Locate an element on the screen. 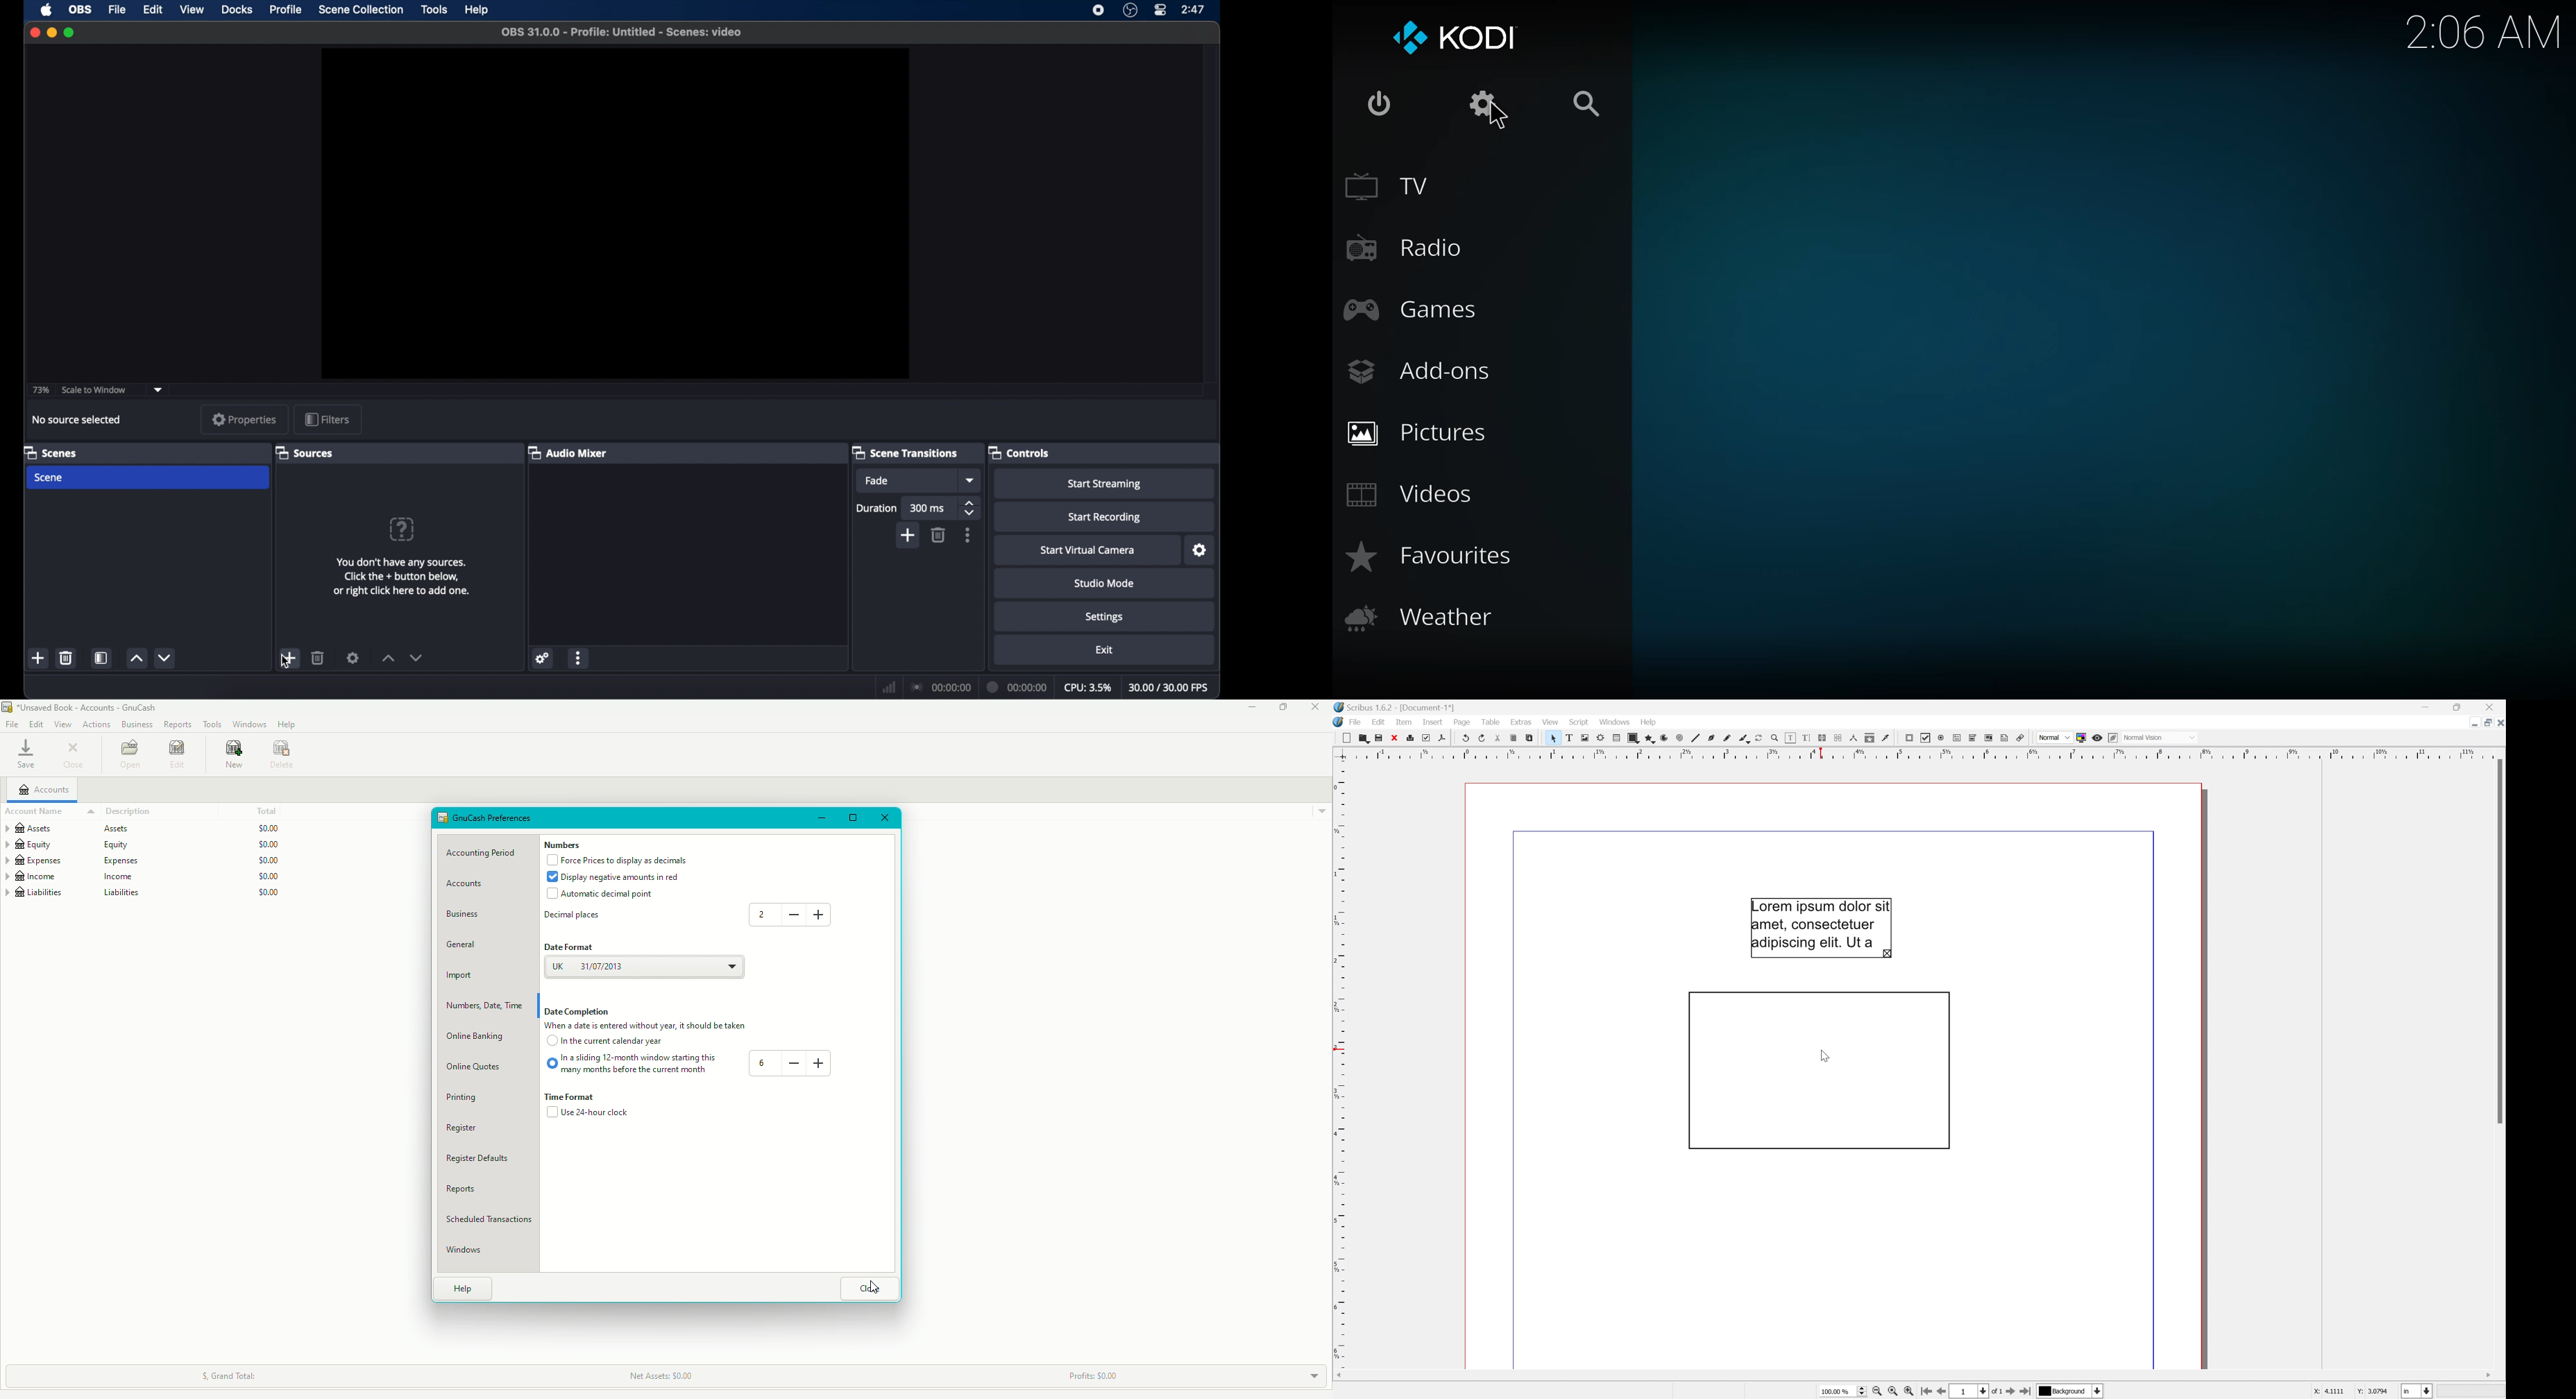 The width and height of the screenshot is (2576, 1400). settings is located at coordinates (1200, 551).